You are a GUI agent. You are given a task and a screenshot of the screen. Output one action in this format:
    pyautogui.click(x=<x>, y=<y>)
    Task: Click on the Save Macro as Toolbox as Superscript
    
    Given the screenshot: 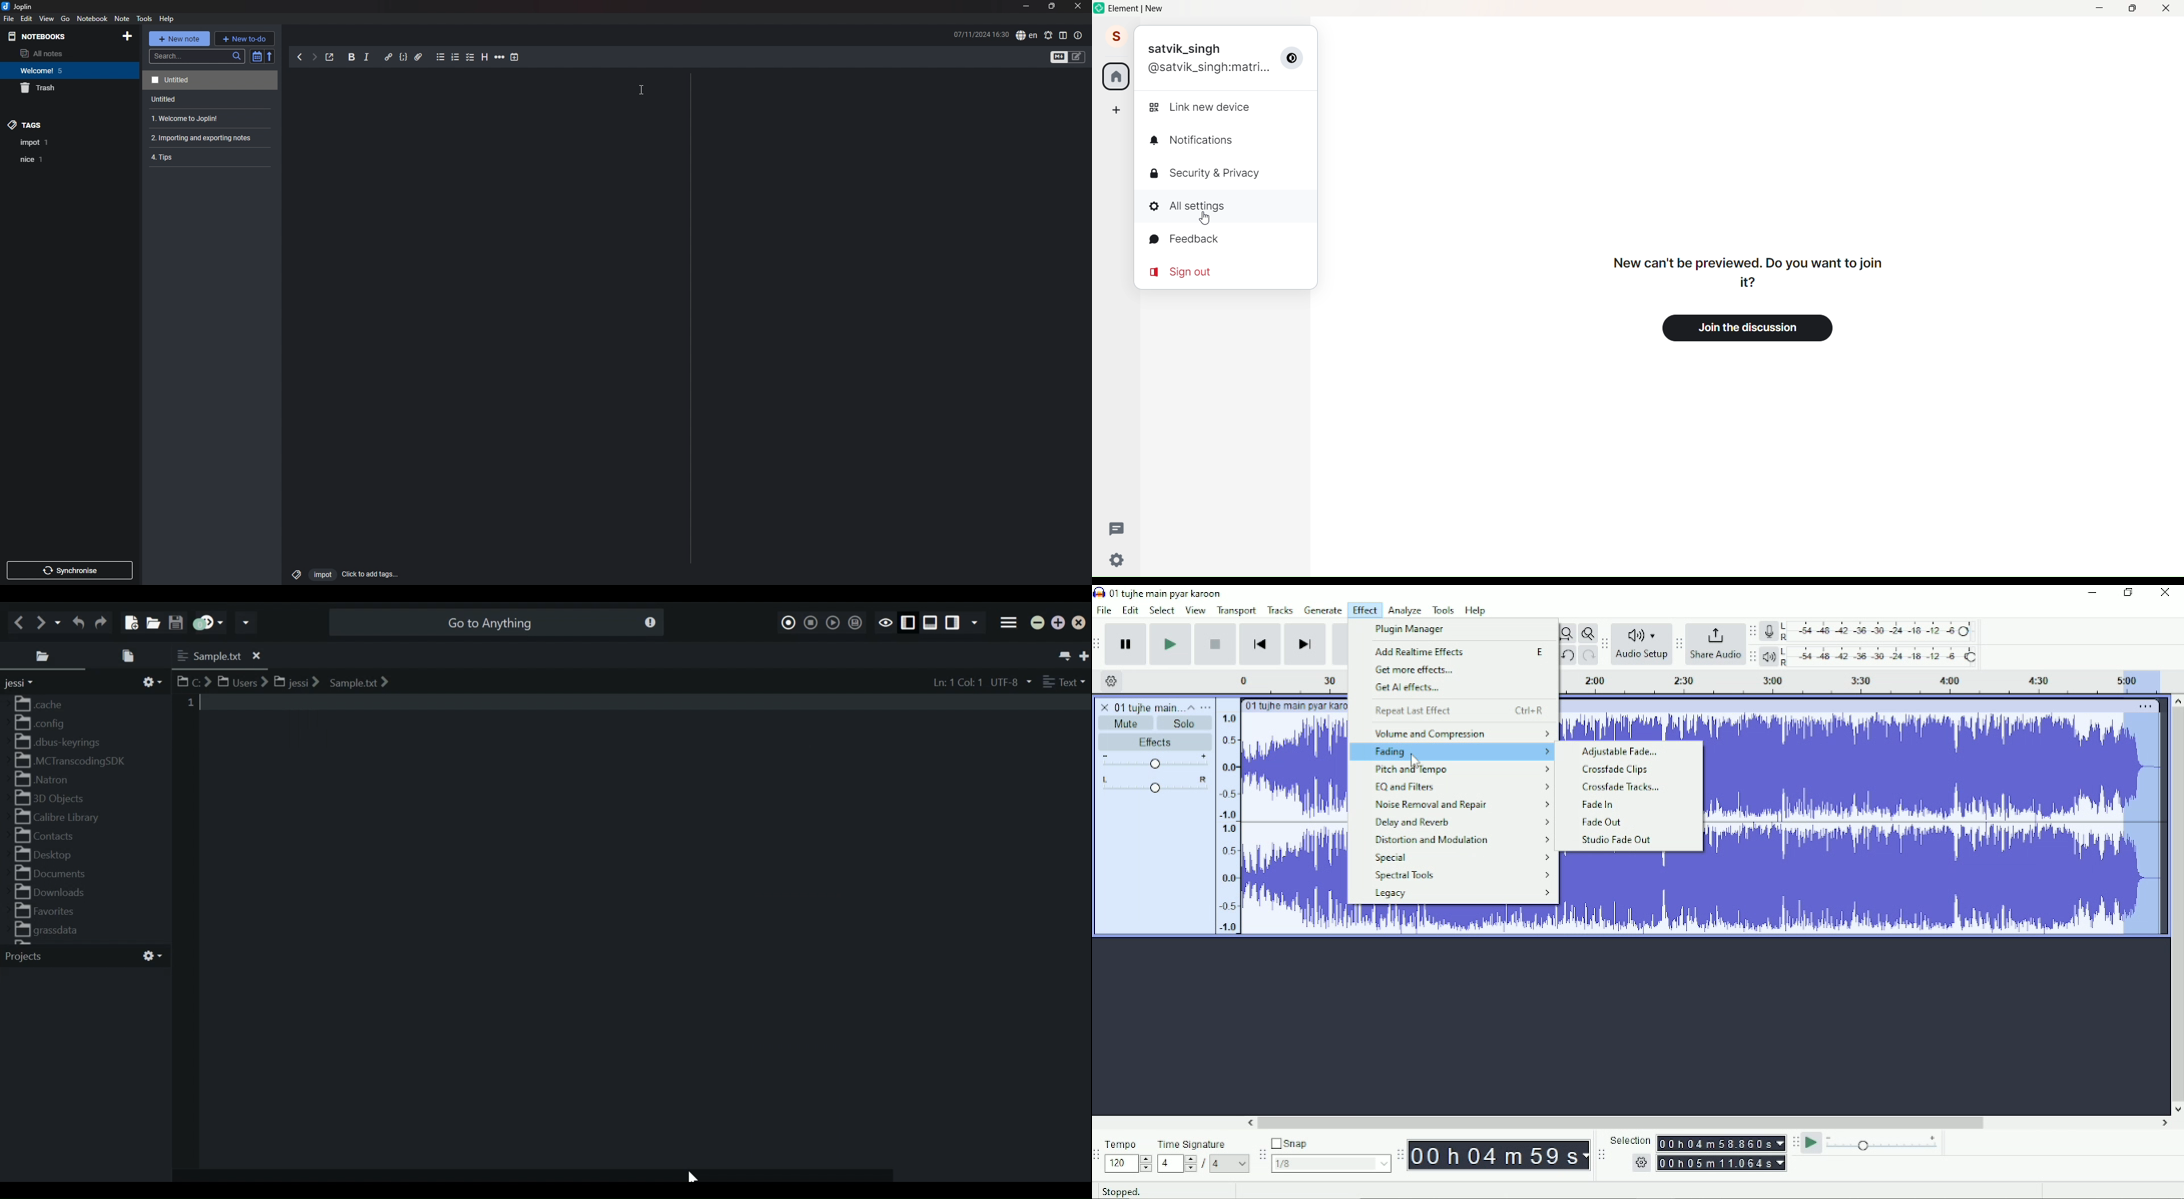 What is the action you would take?
    pyautogui.click(x=855, y=623)
    